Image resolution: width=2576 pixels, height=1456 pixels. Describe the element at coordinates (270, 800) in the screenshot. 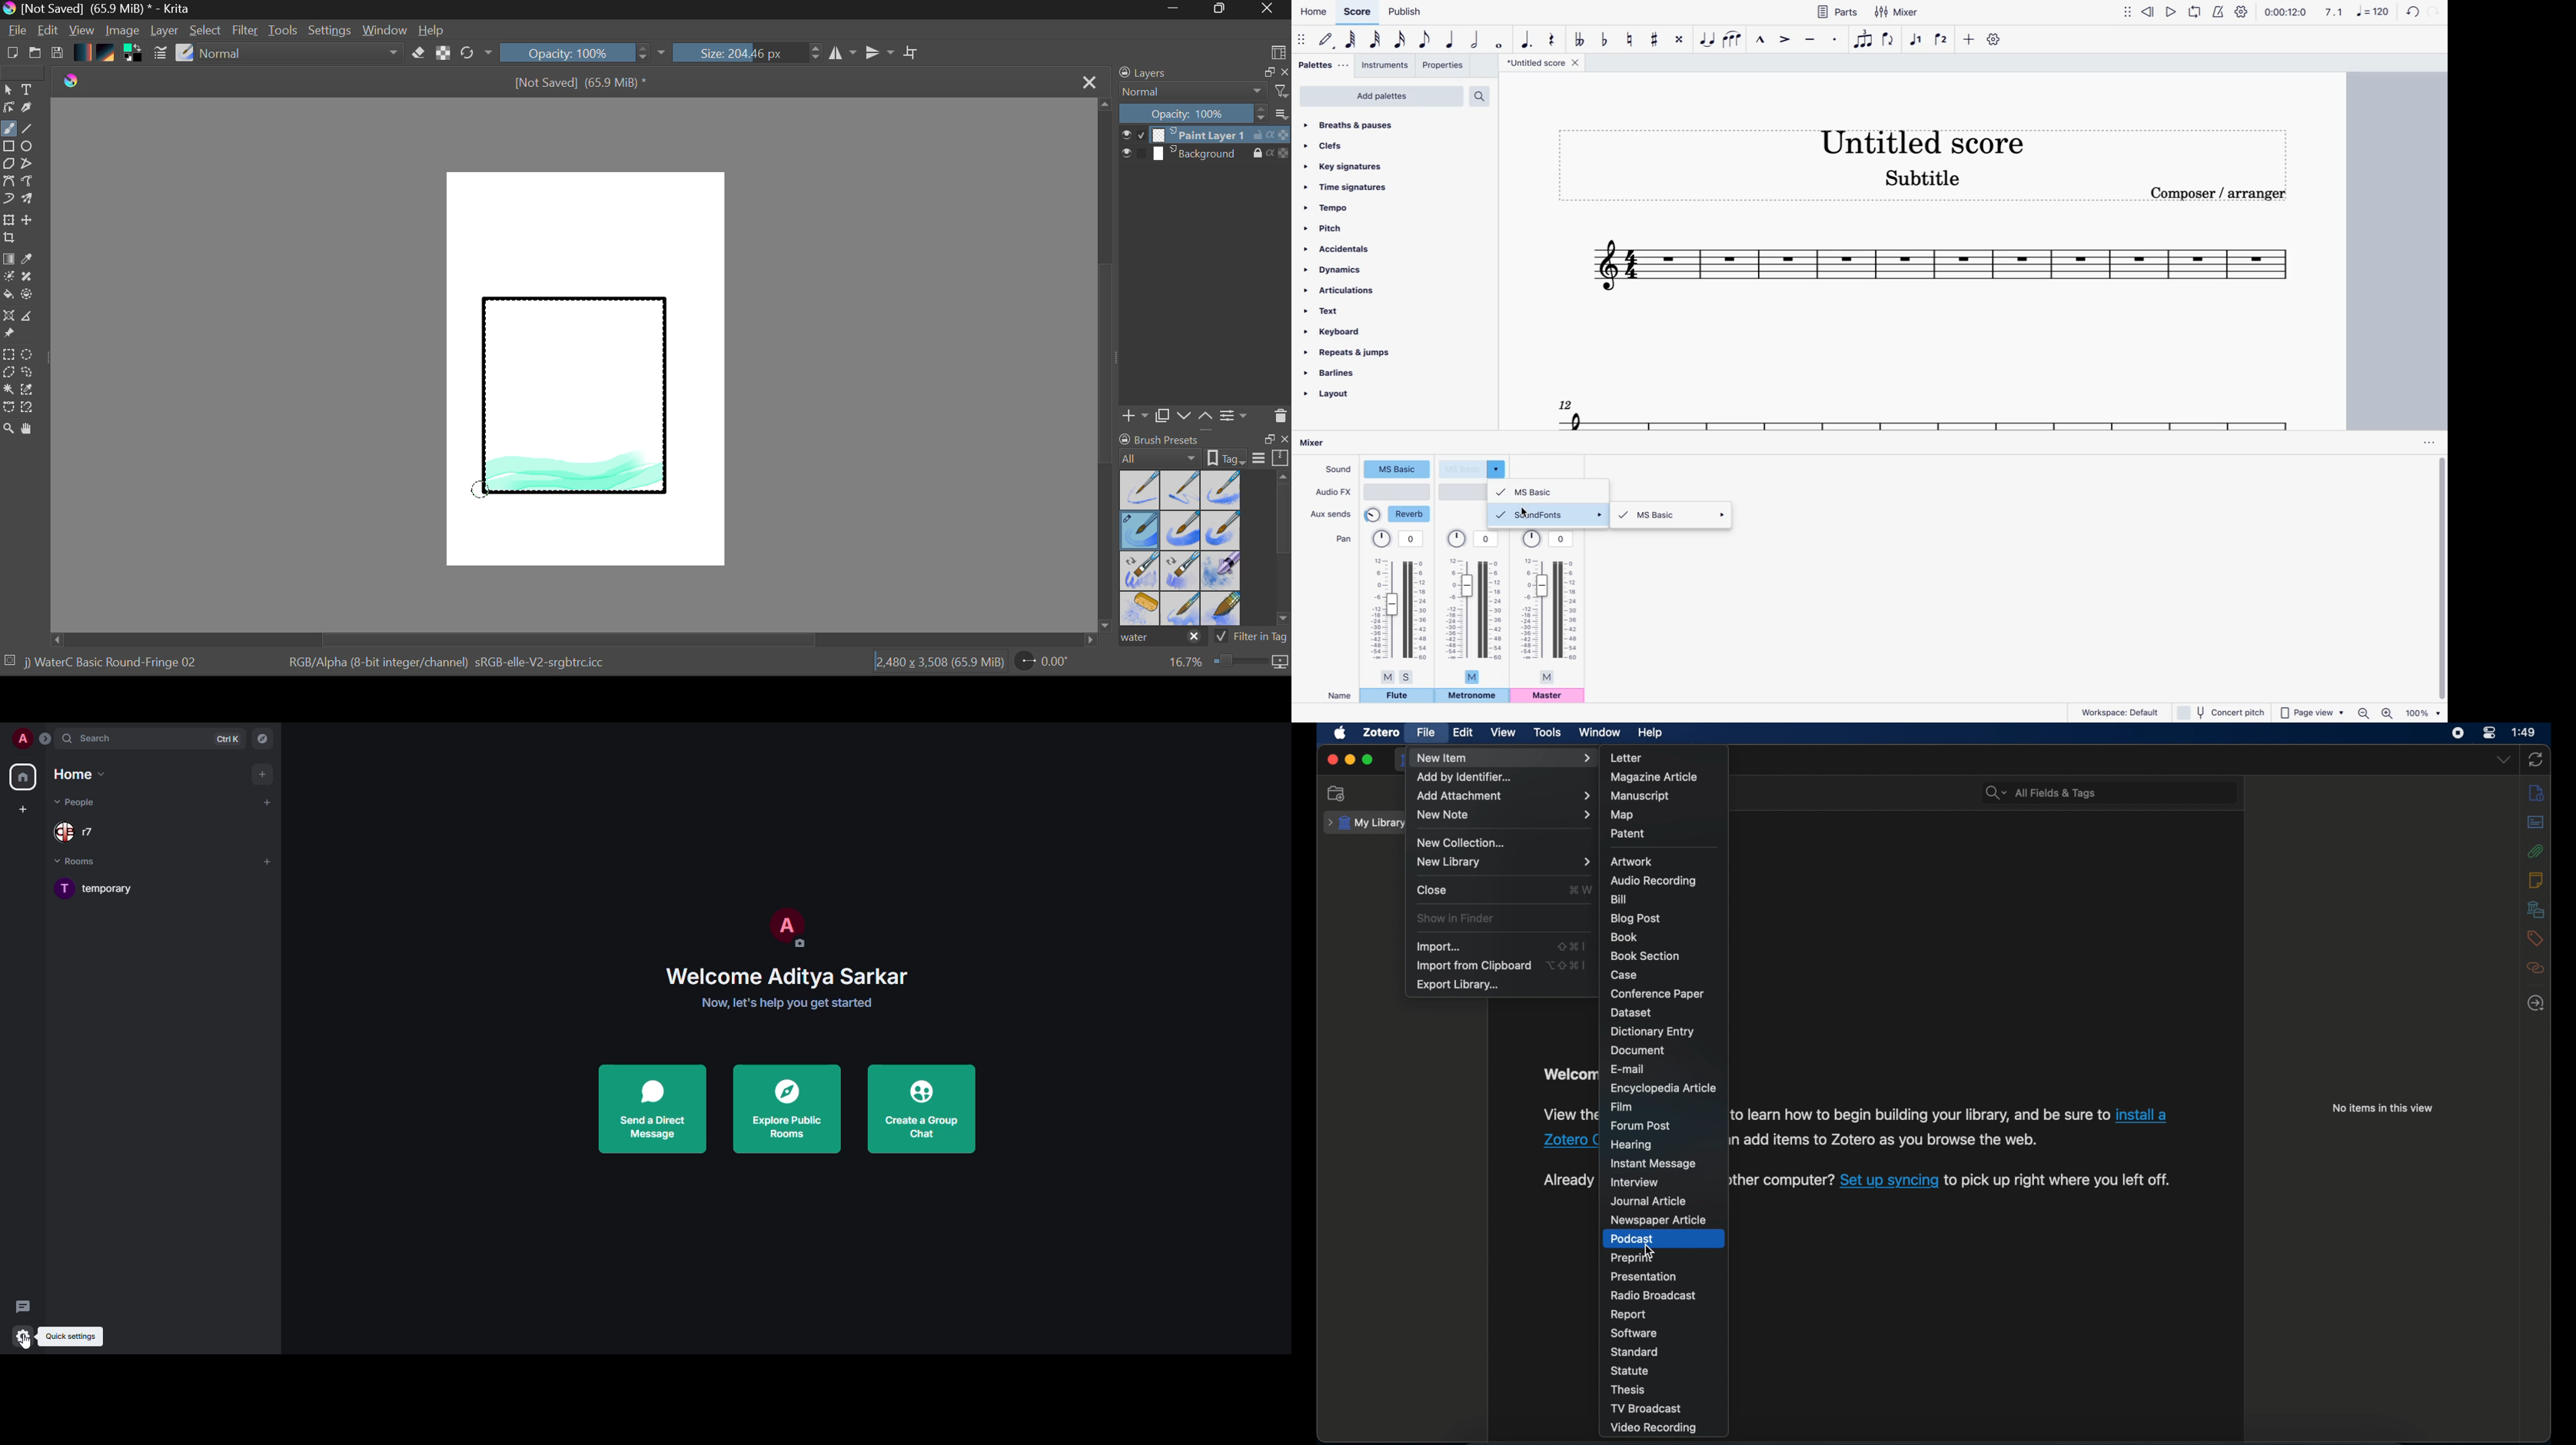

I see `add` at that location.